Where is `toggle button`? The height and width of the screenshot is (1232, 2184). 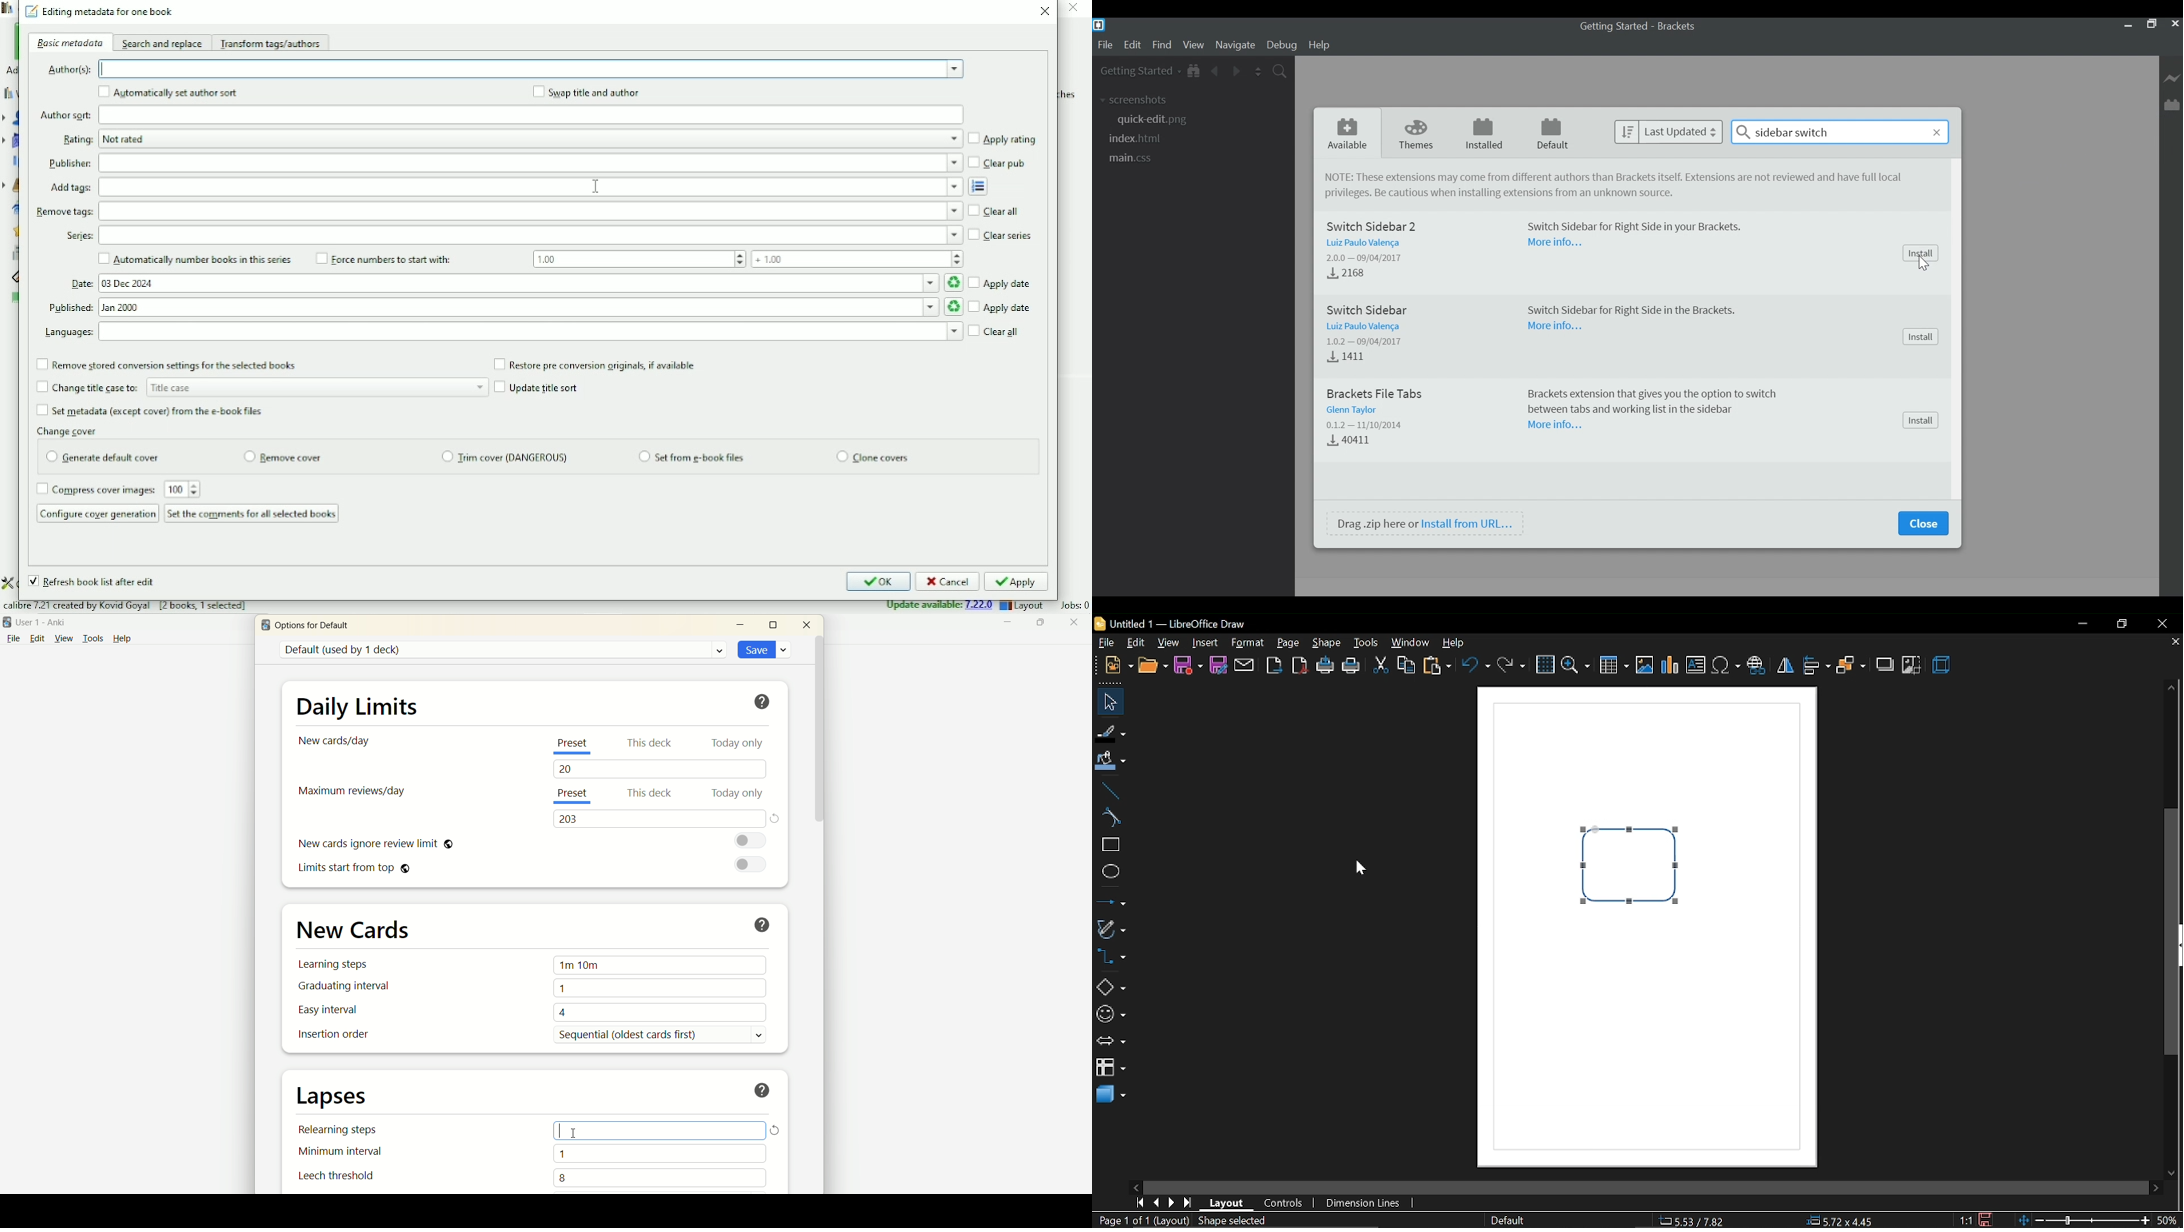
toggle button is located at coordinates (752, 842).